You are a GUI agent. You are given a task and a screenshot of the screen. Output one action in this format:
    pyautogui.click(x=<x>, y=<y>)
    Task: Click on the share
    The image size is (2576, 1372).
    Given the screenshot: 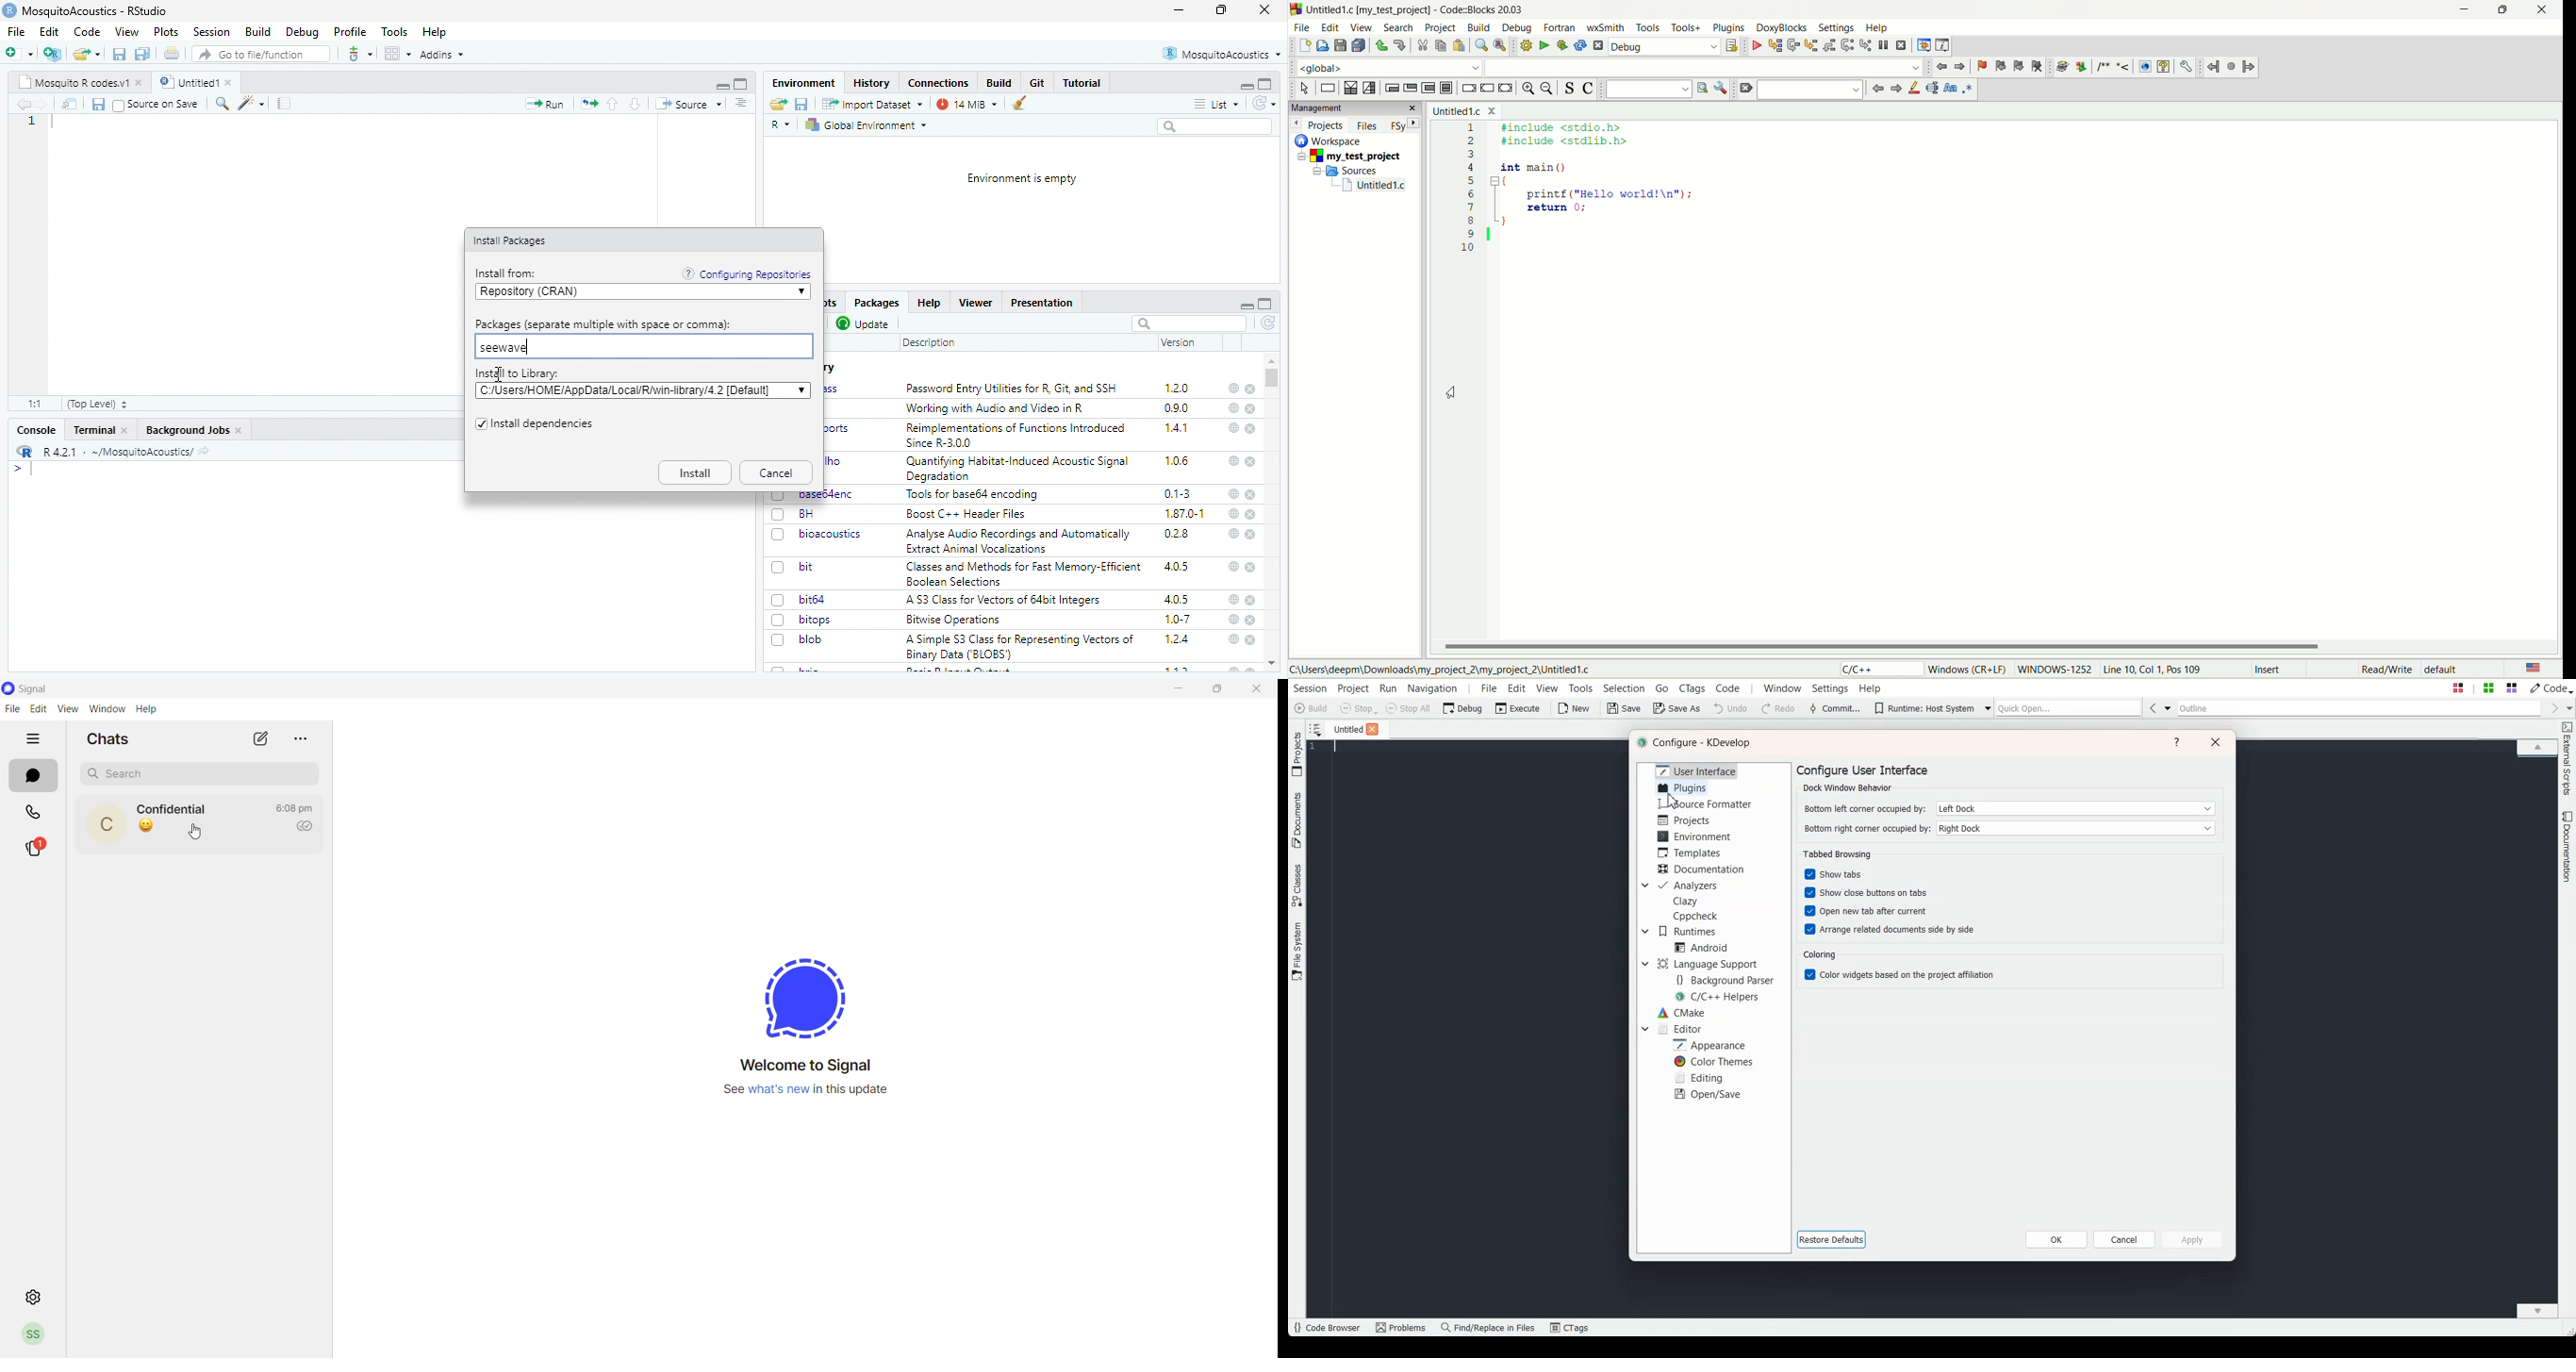 What is the action you would take?
    pyautogui.click(x=779, y=104)
    